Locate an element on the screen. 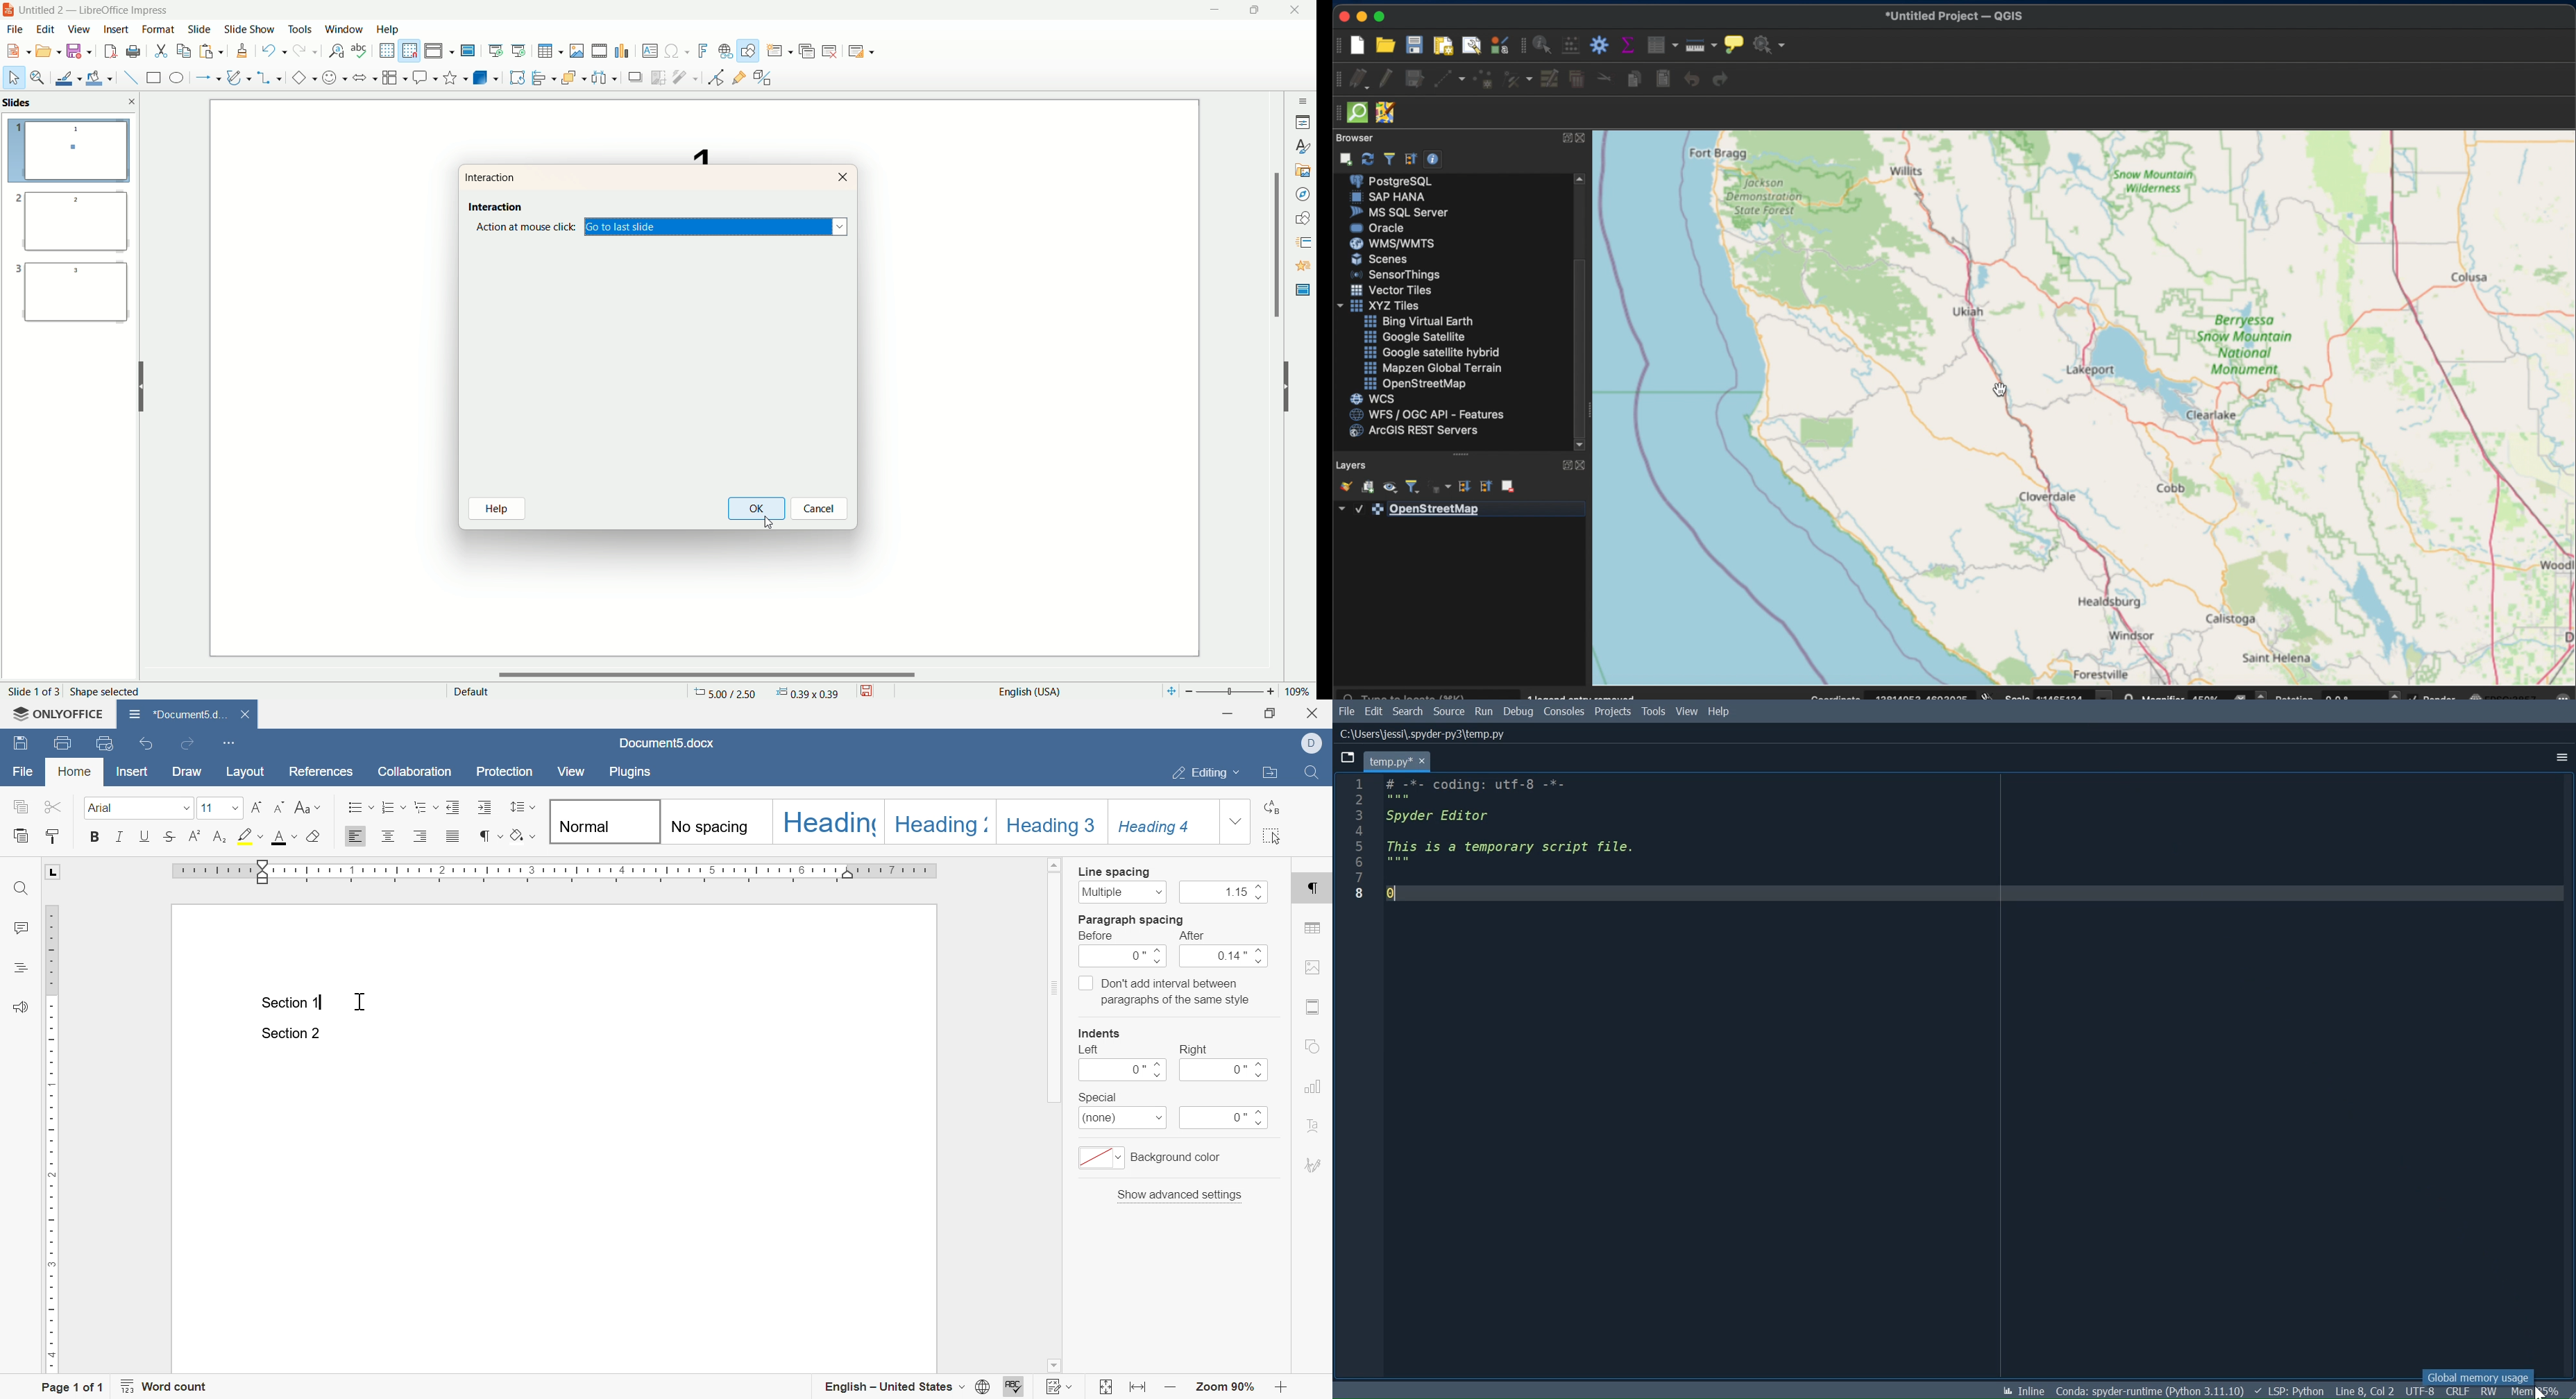 The image size is (2576, 1400). remove layer group is located at coordinates (1508, 485).